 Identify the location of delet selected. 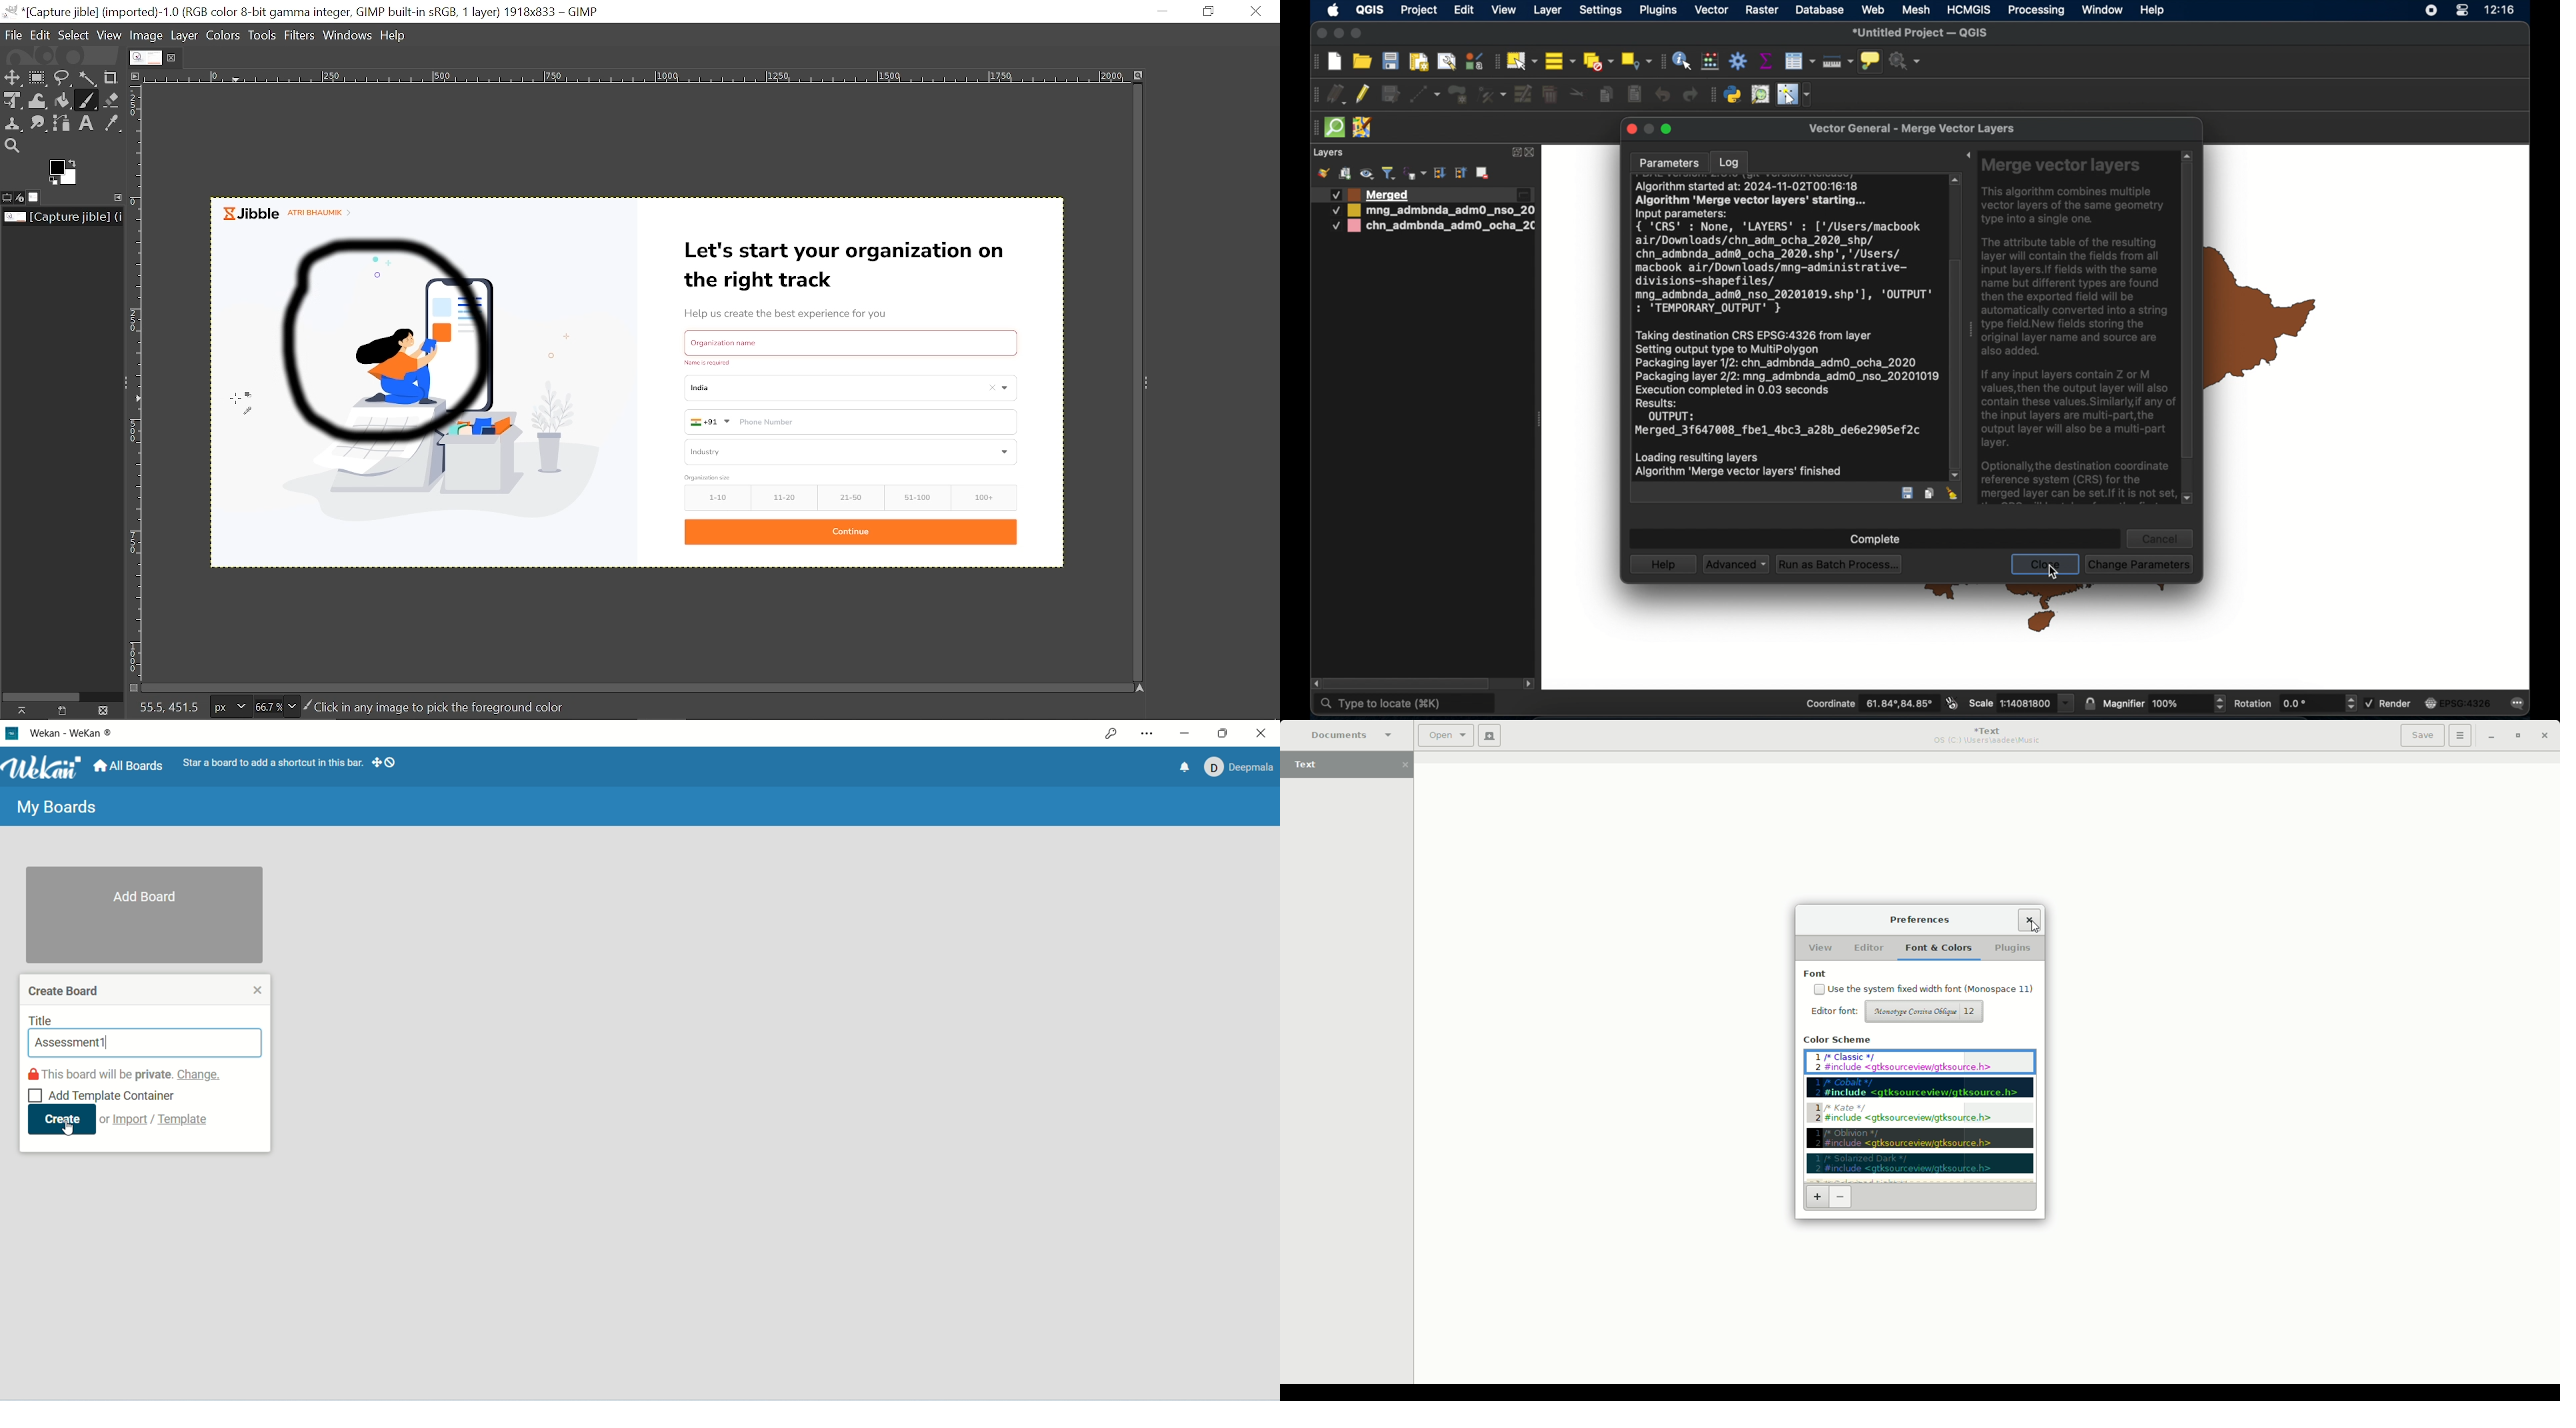
(1549, 95).